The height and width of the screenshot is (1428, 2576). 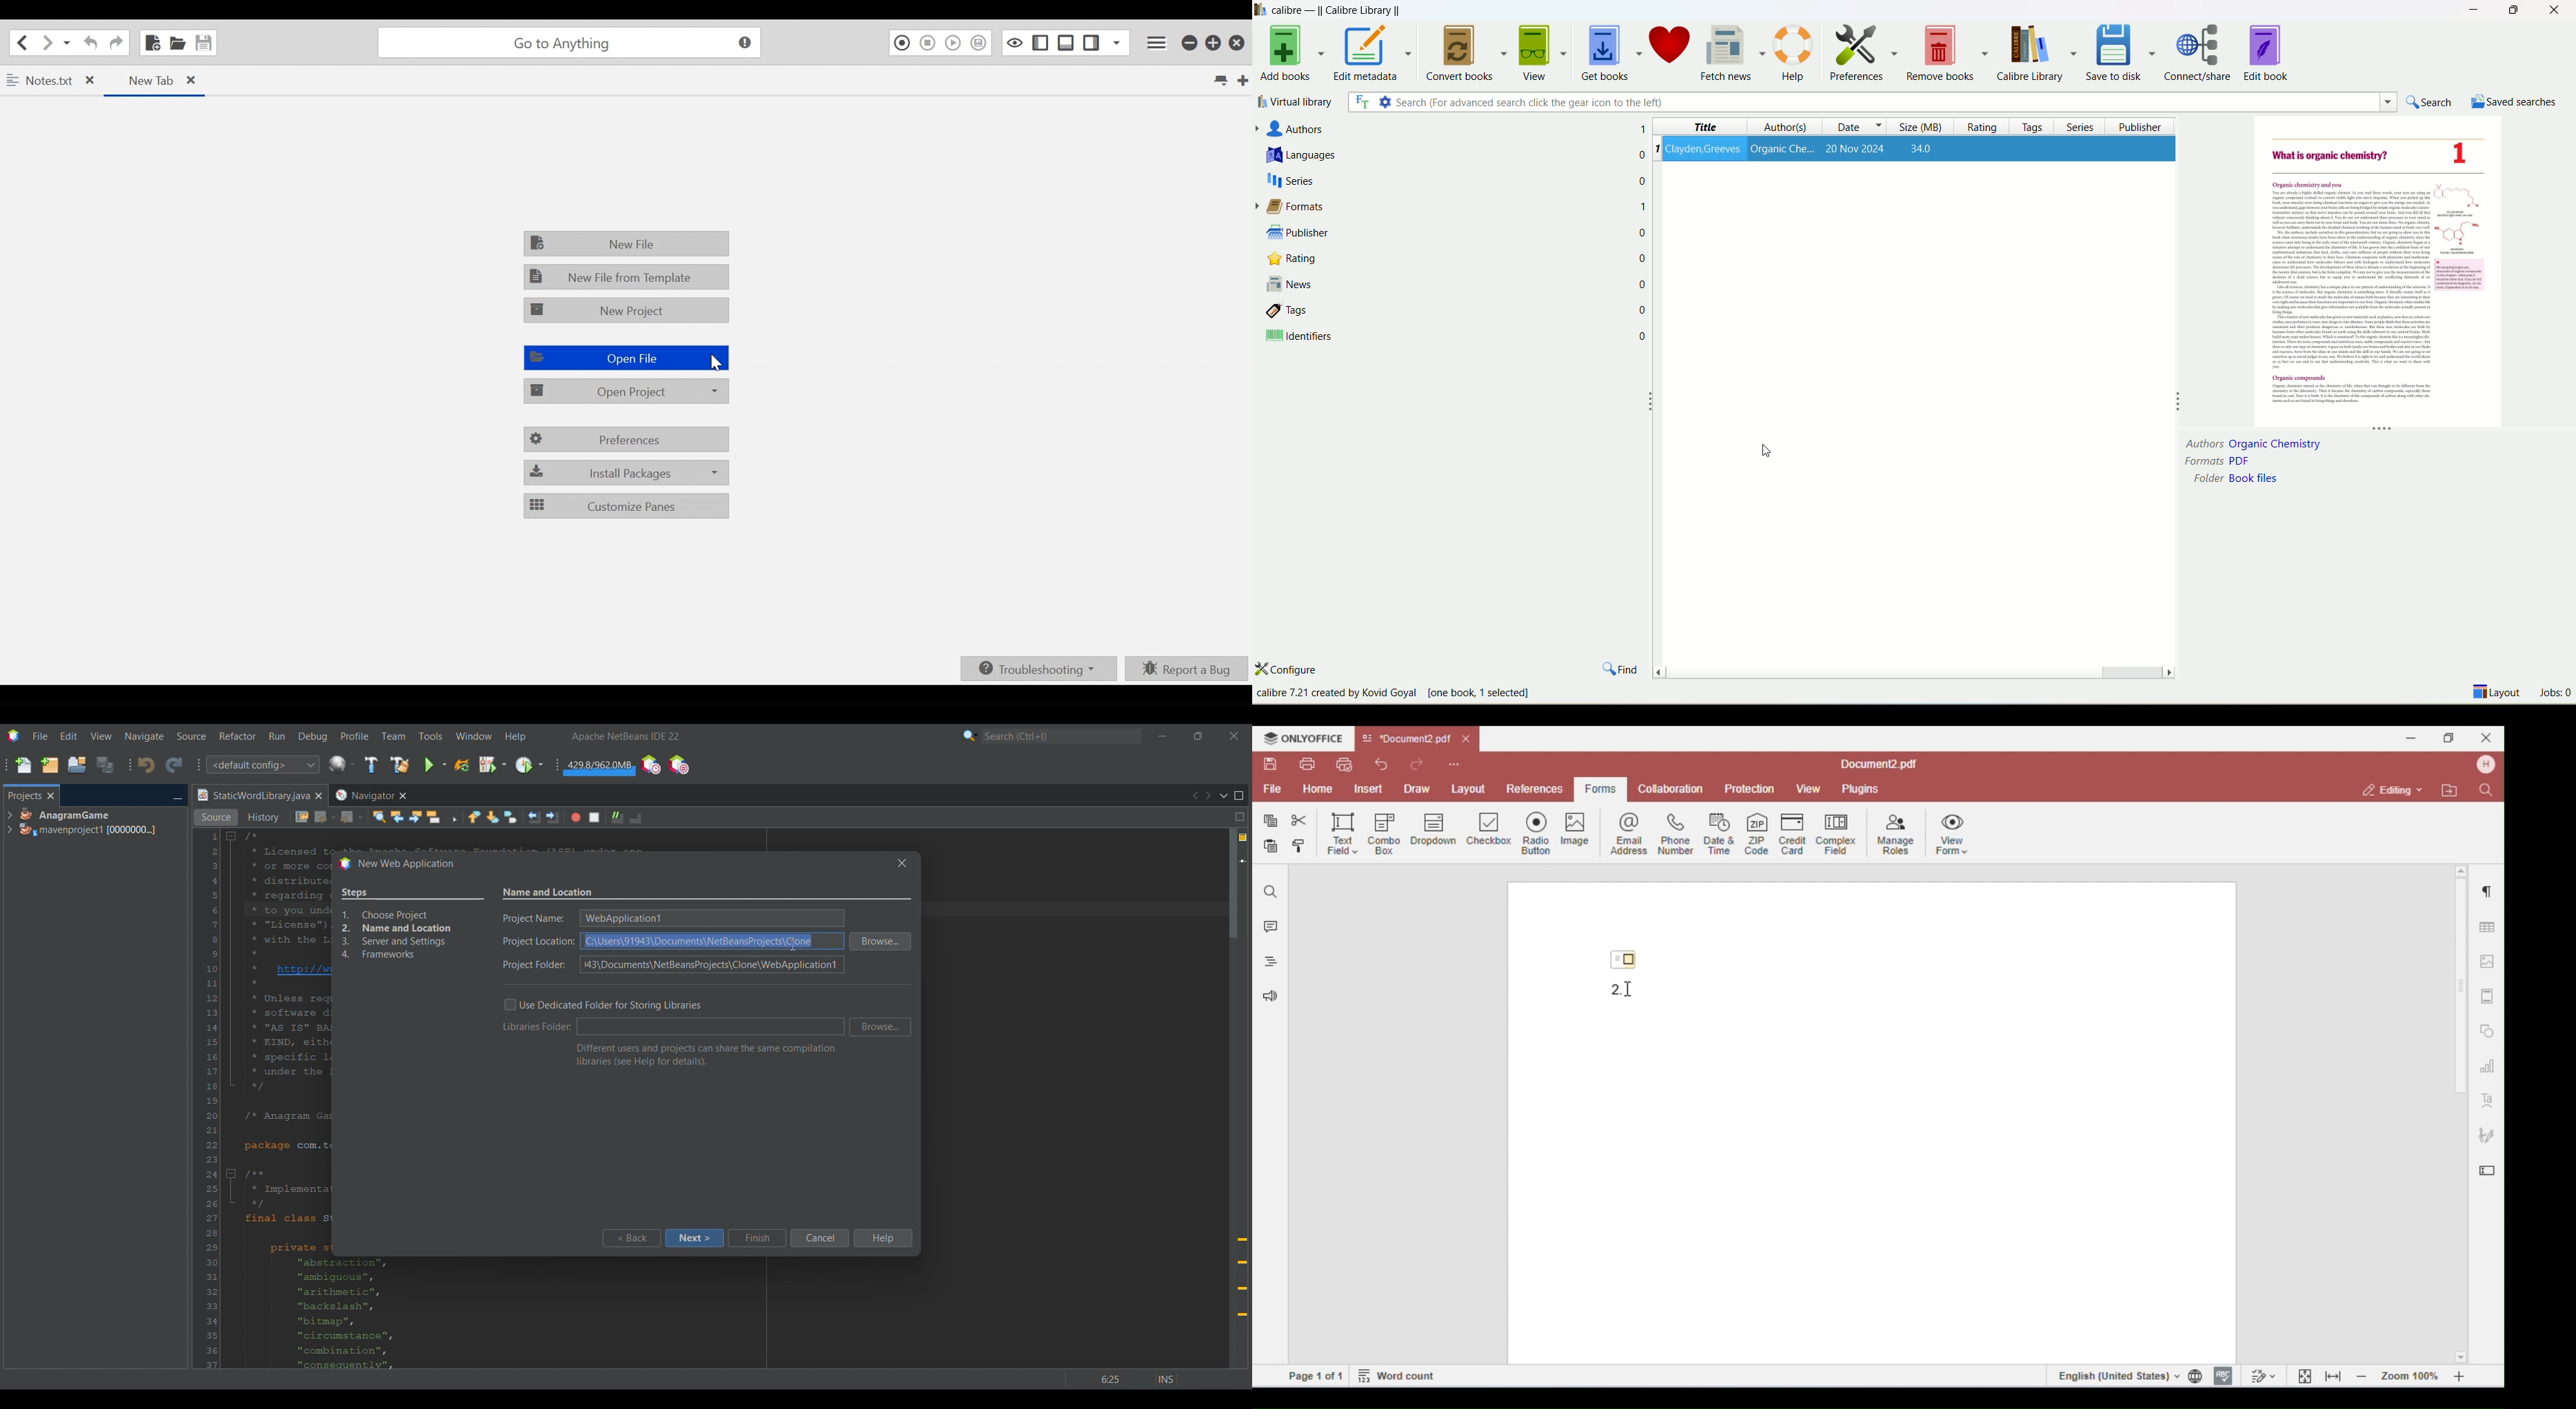 I want to click on save to disk, so click(x=2123, y=51).